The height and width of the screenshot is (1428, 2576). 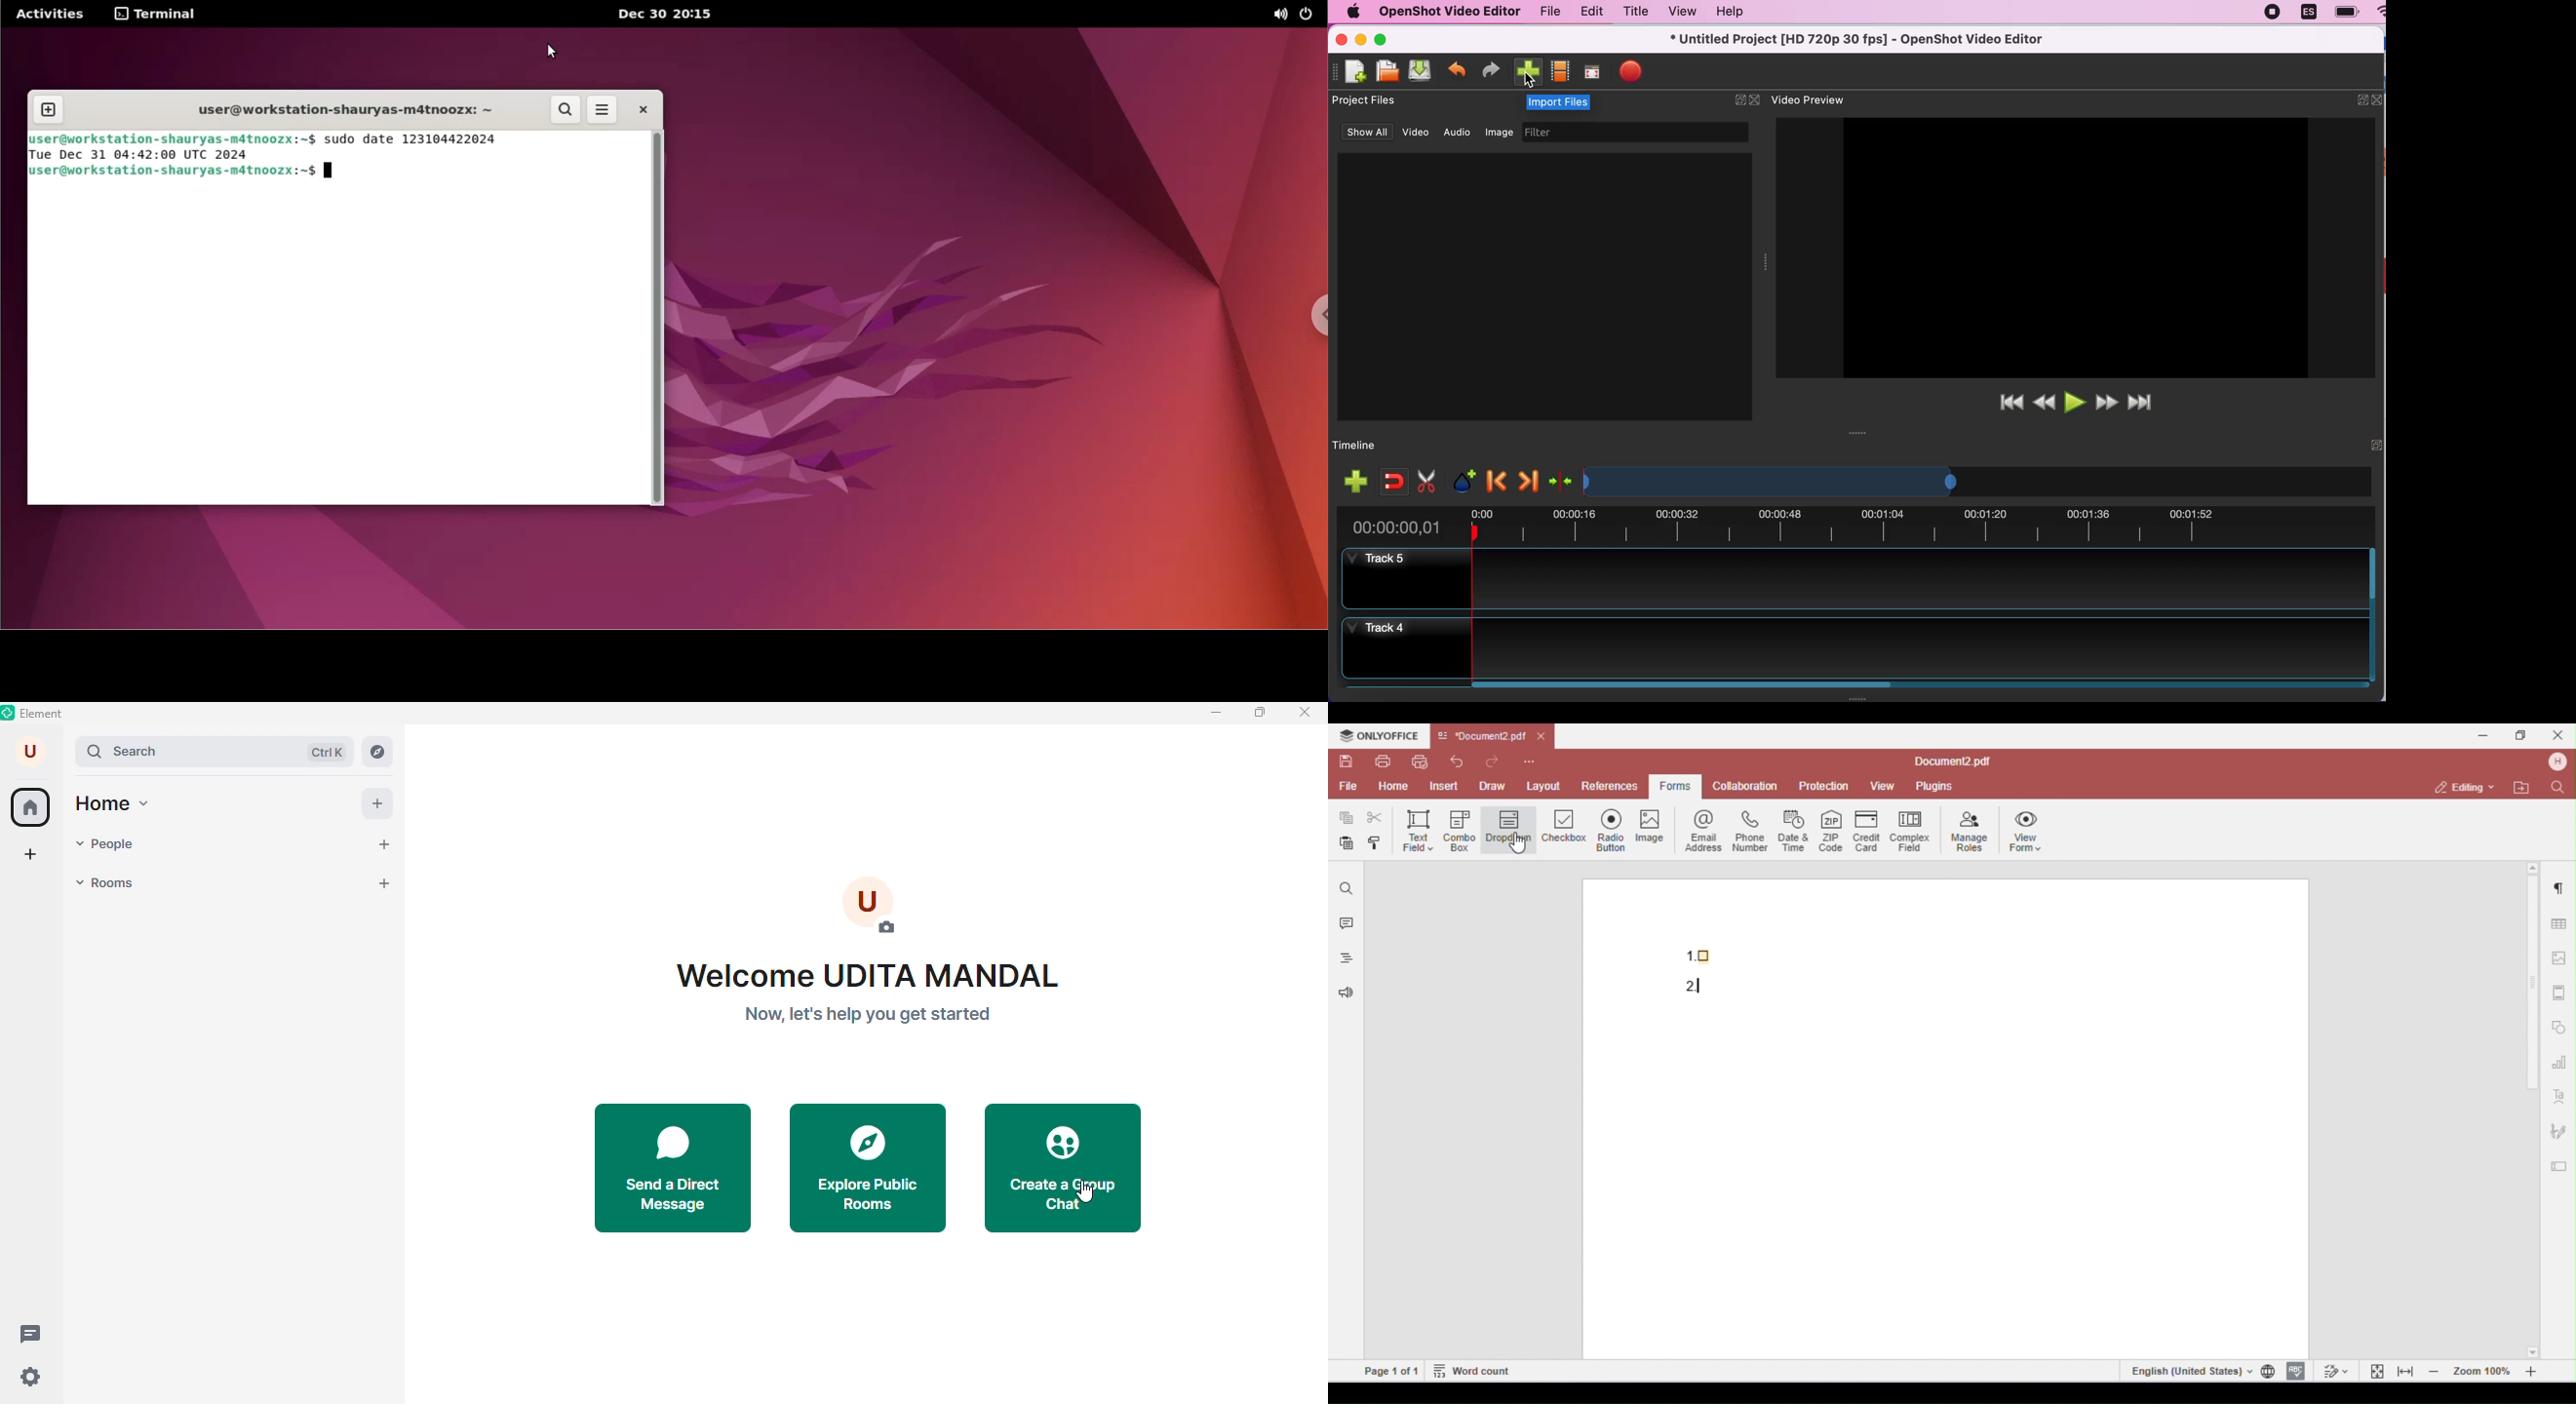 What do you see at coordinates (51, 15) in the screenshot?
I see `Activities` at bounding box center [51, 15].